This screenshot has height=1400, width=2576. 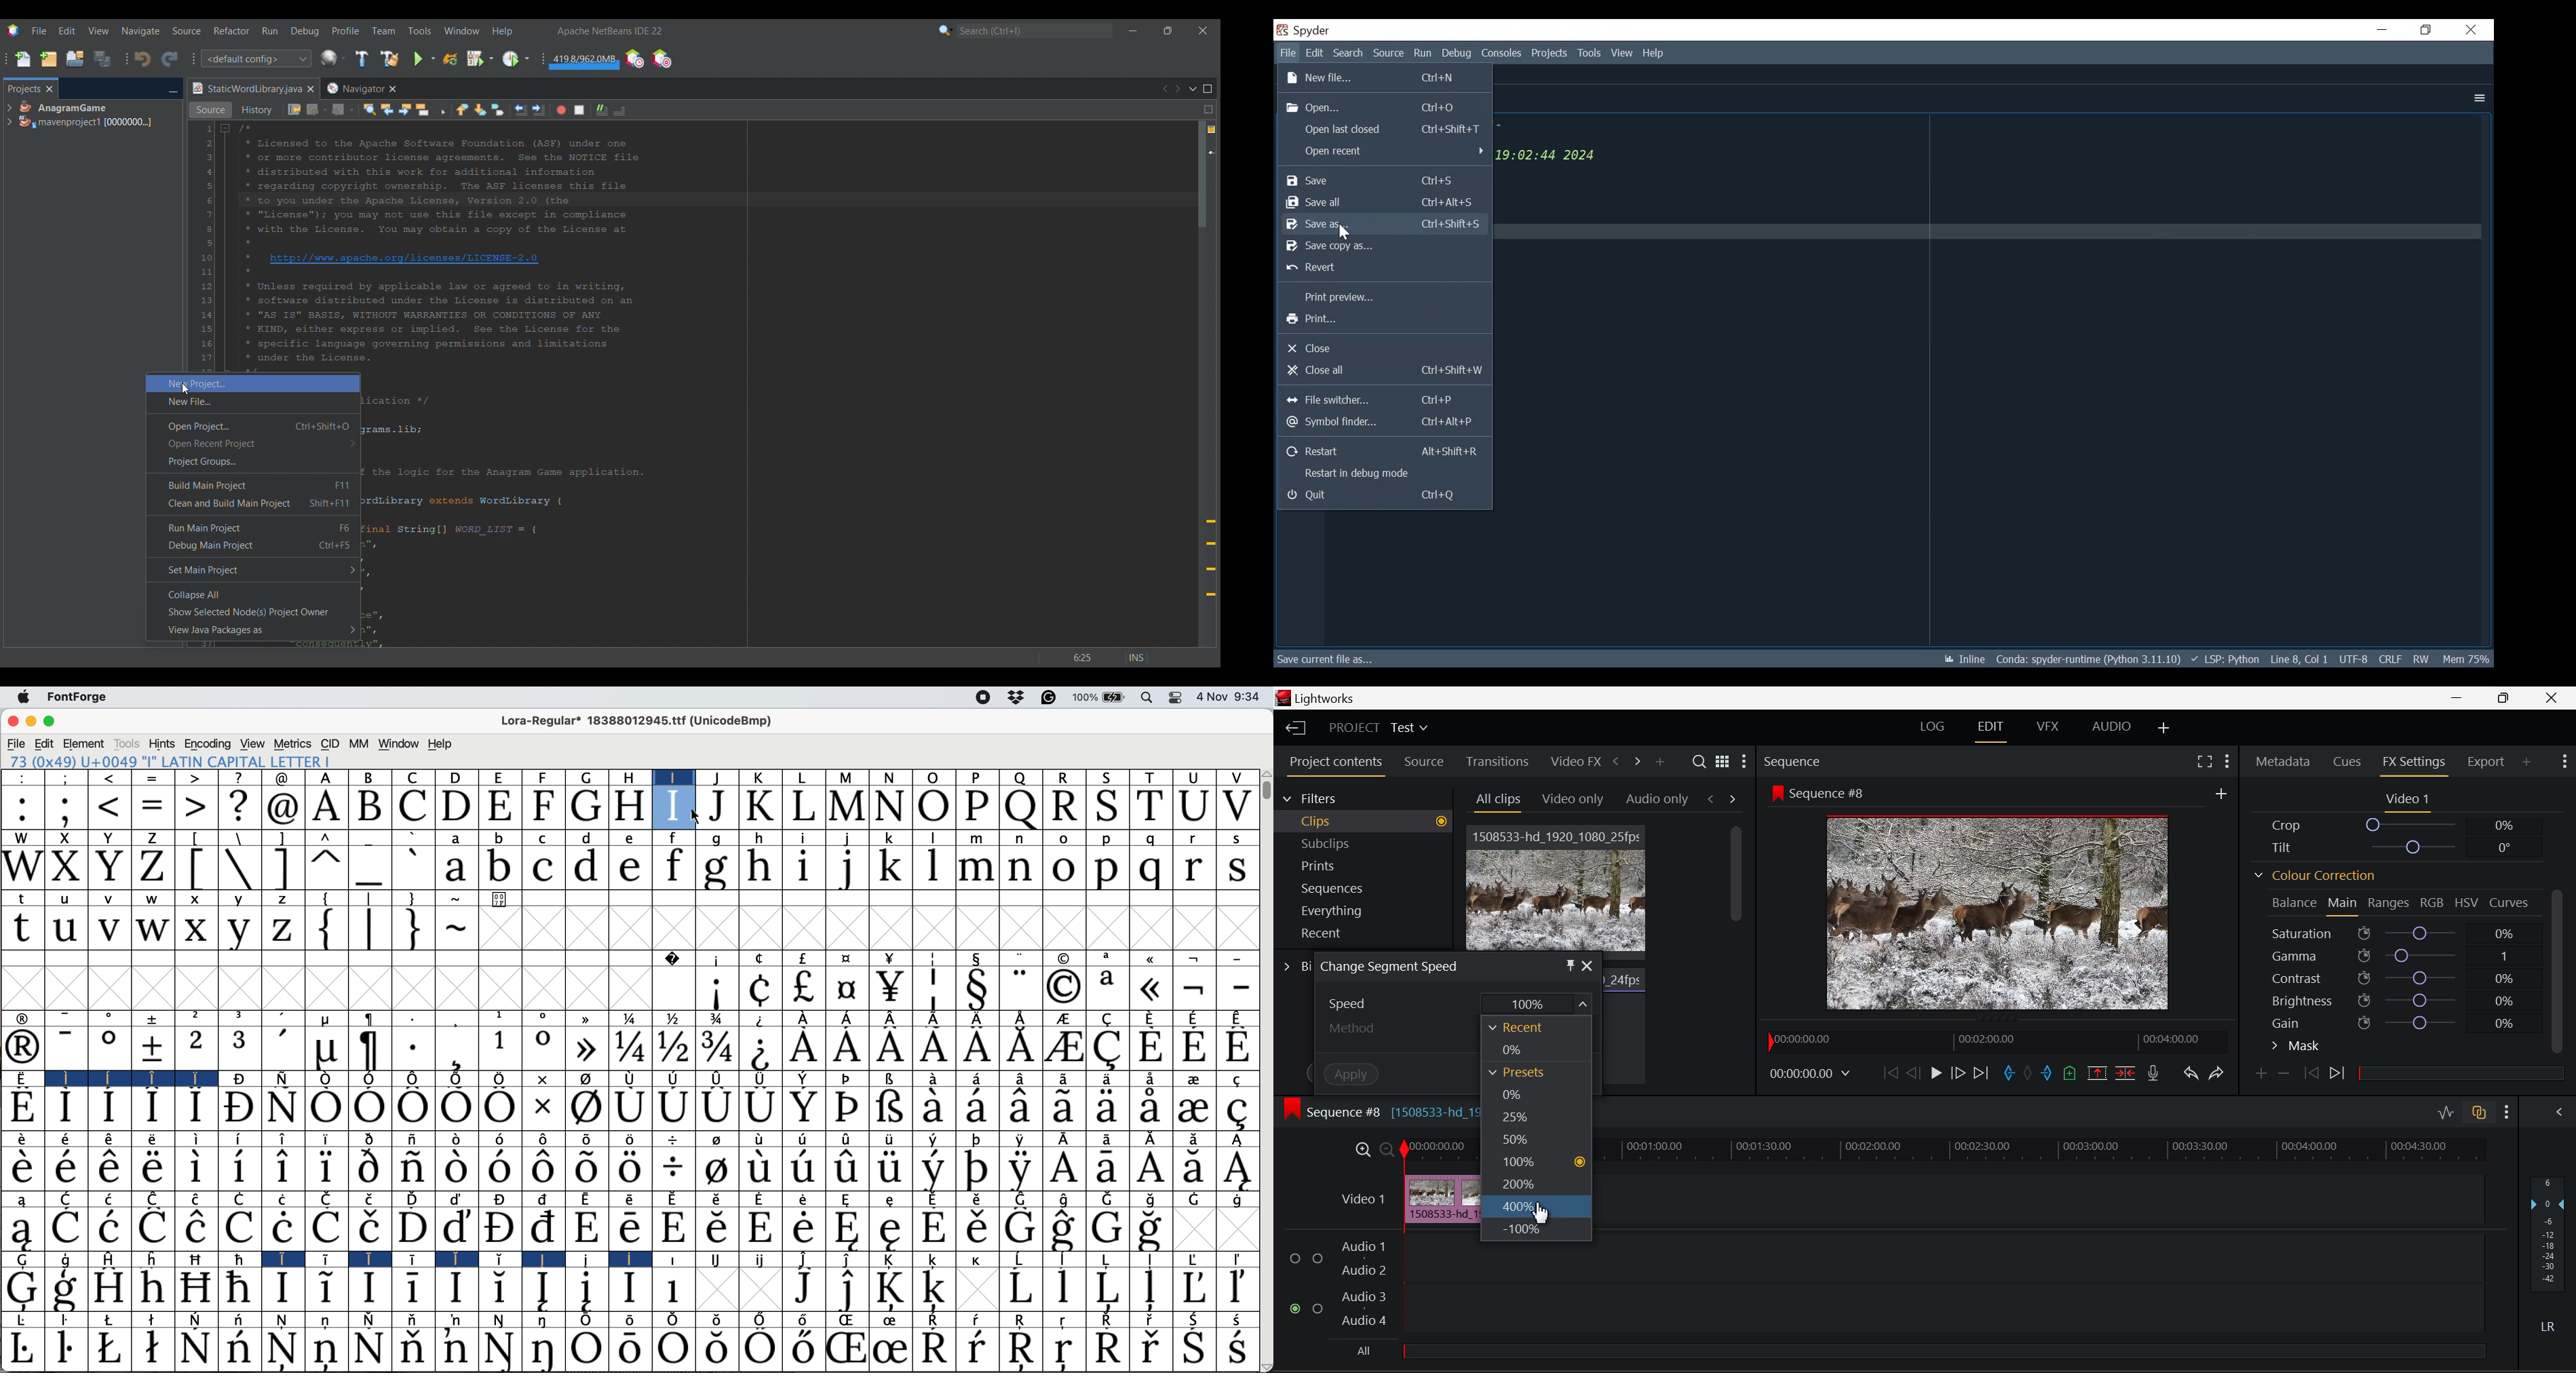 I want to click on Symbol, so click(x=1067, y=1321).